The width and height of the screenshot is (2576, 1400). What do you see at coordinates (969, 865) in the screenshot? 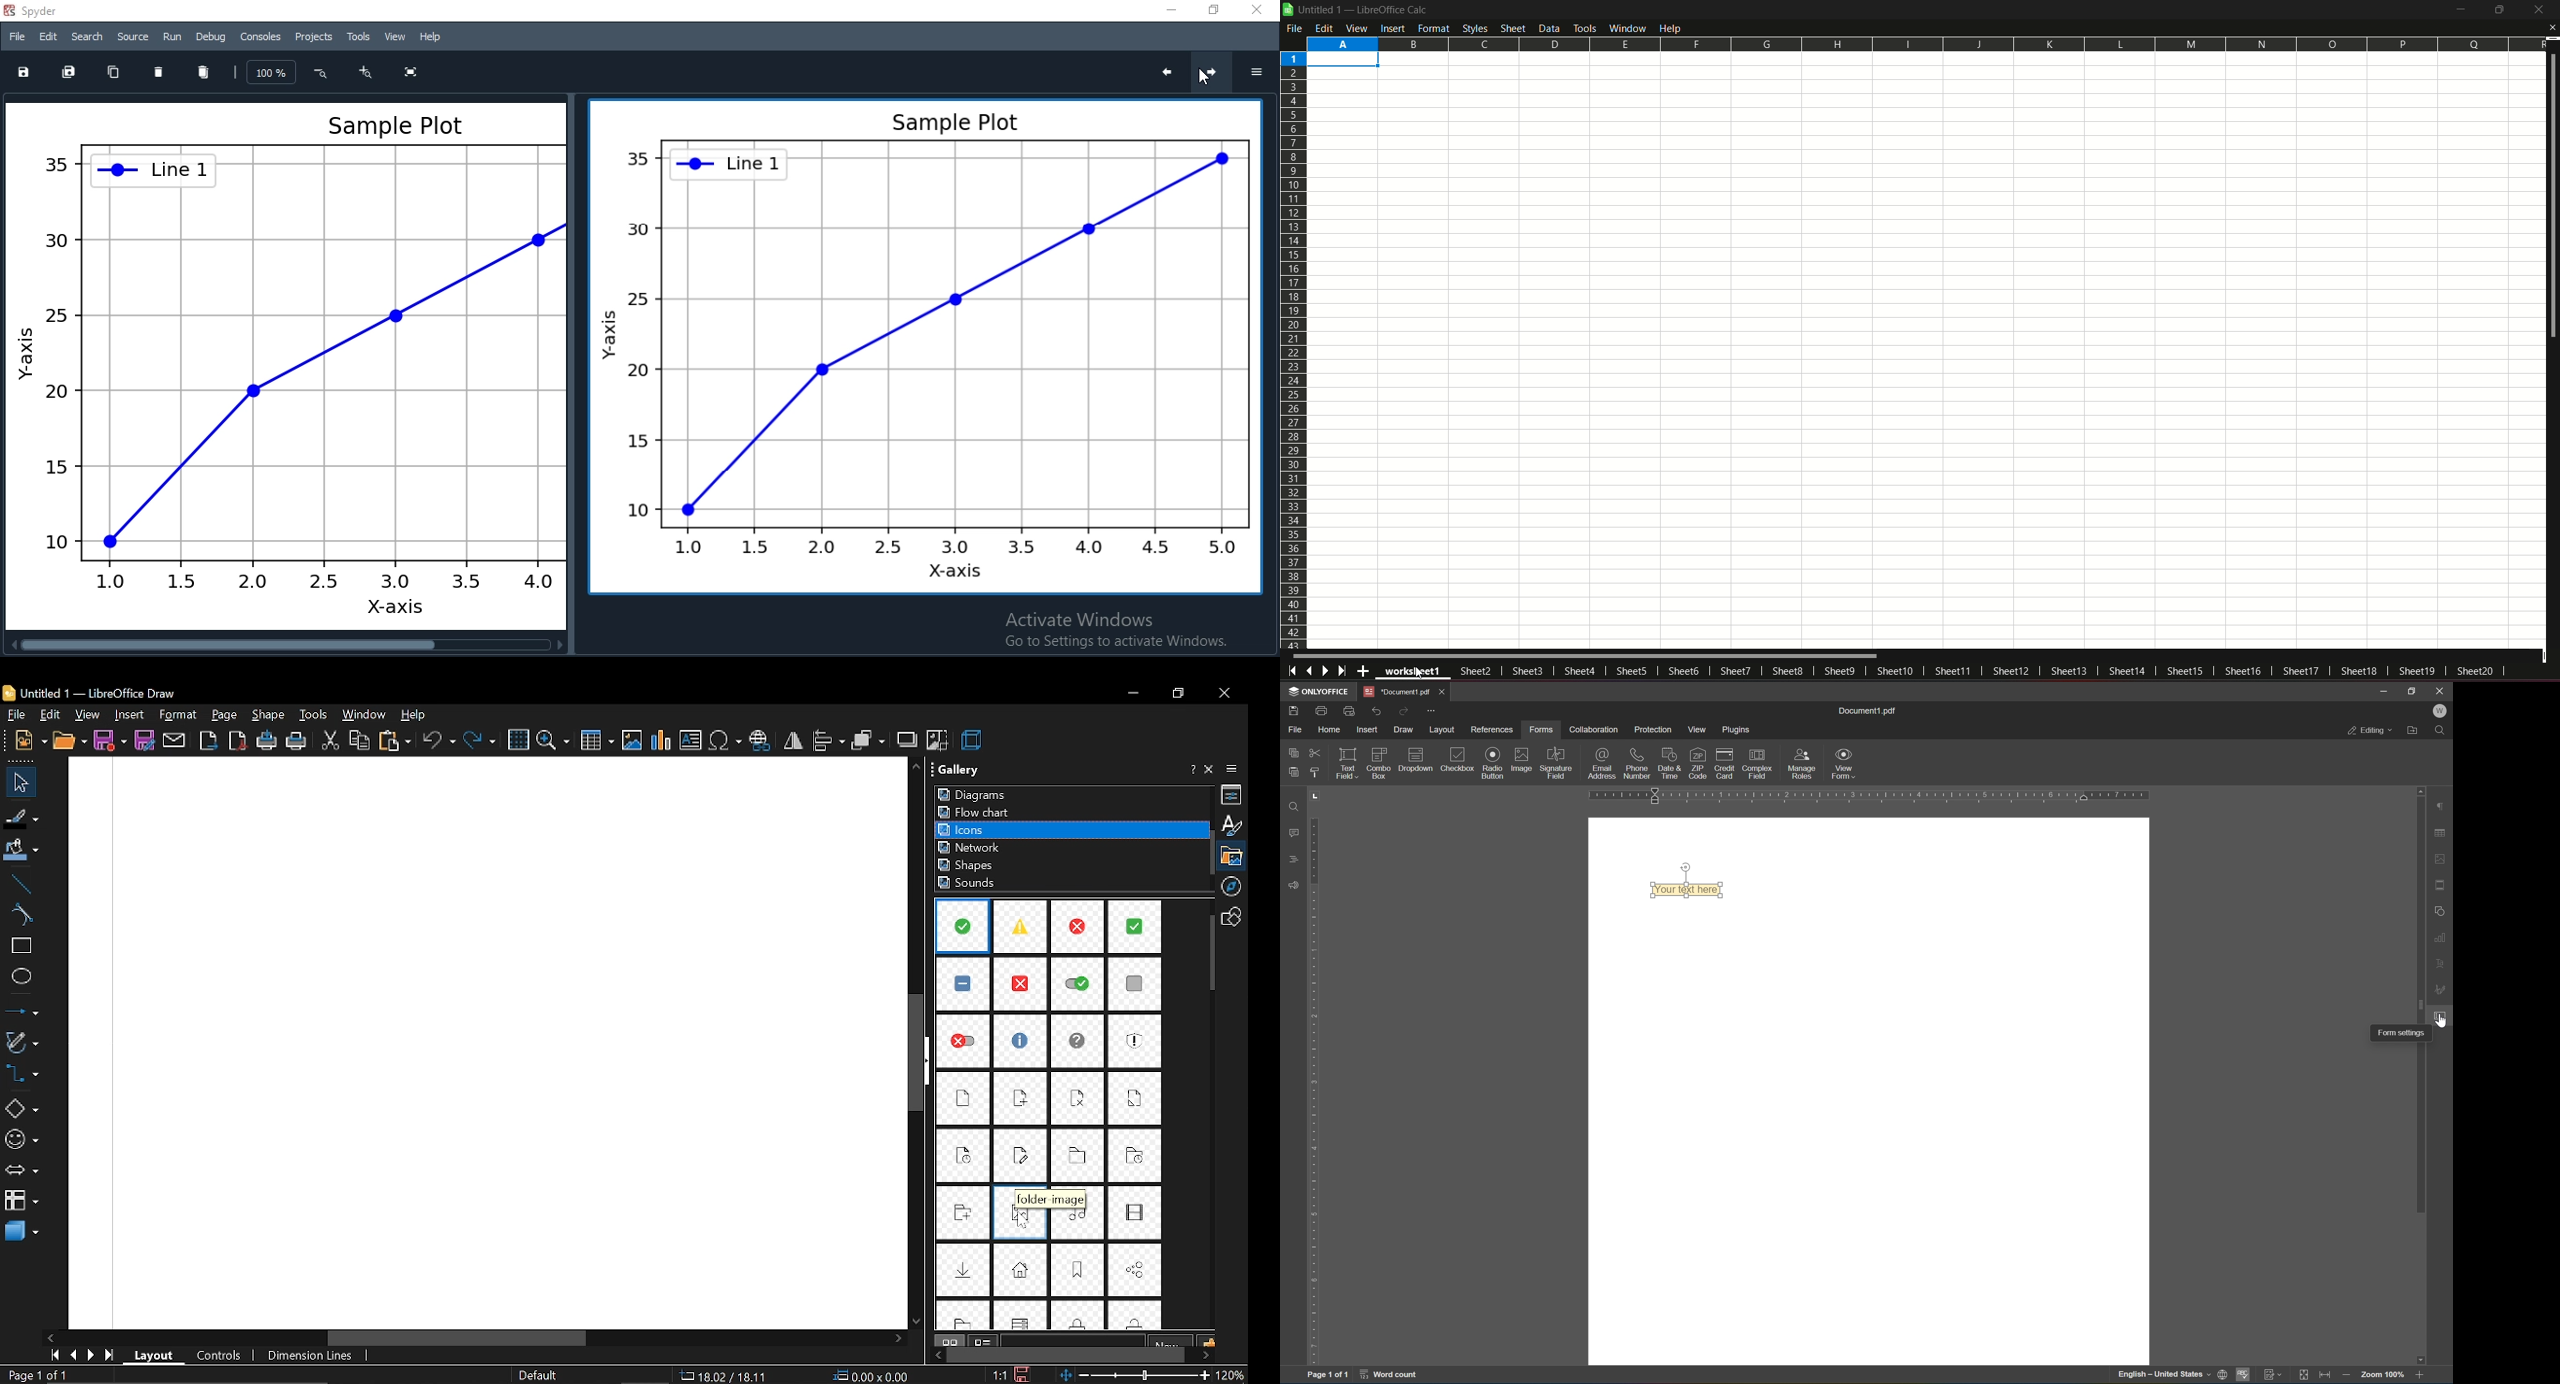
I see `shapes ` at bounding box center [969, 865].